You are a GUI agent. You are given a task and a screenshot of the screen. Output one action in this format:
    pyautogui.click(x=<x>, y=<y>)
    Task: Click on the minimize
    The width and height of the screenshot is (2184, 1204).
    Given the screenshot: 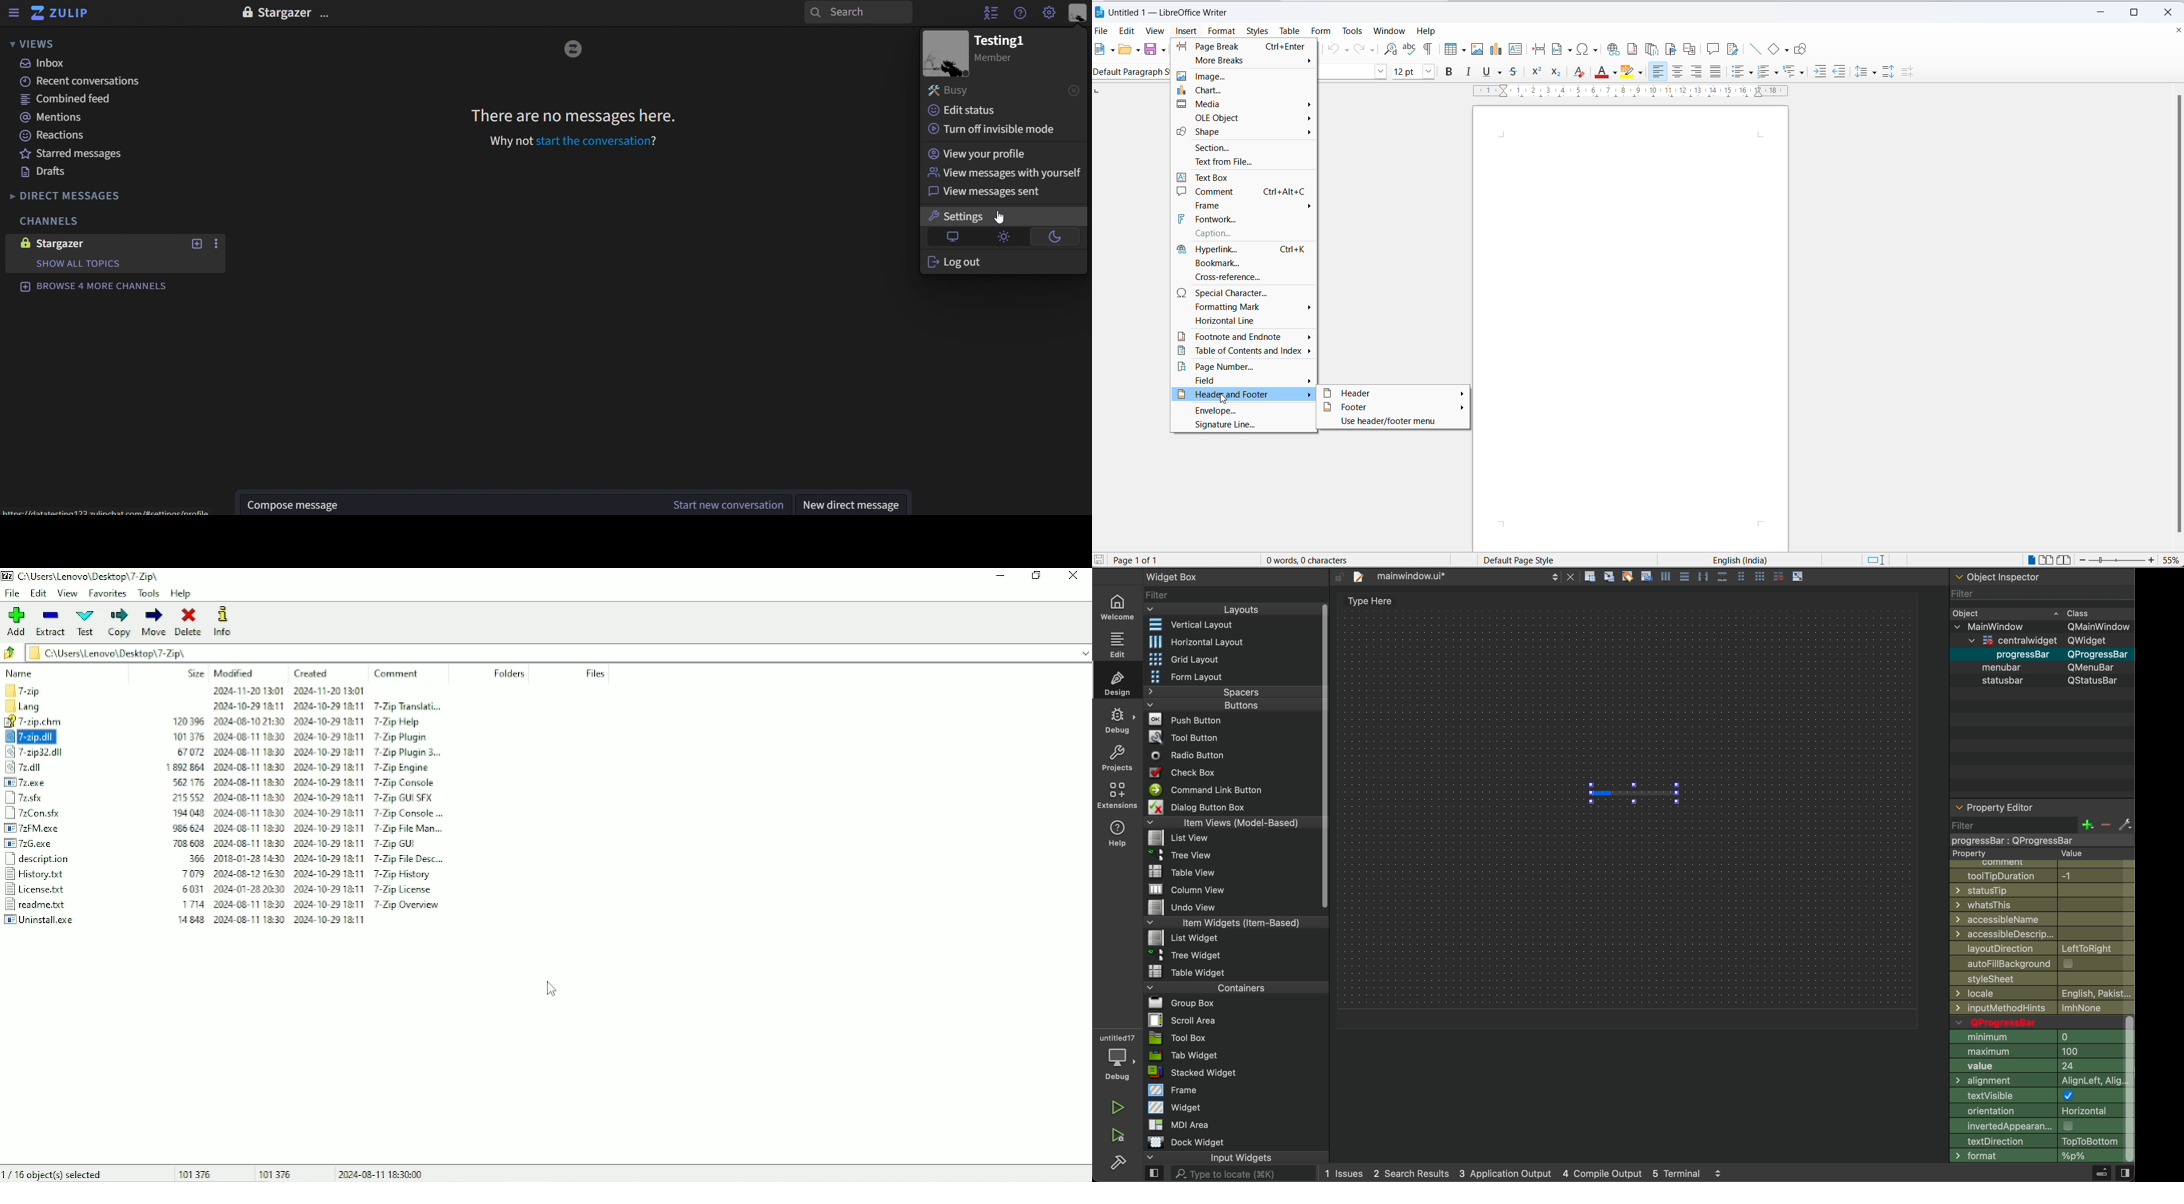 What is the action you would take?
    pyautogui.click(x=2098, y=13)
    